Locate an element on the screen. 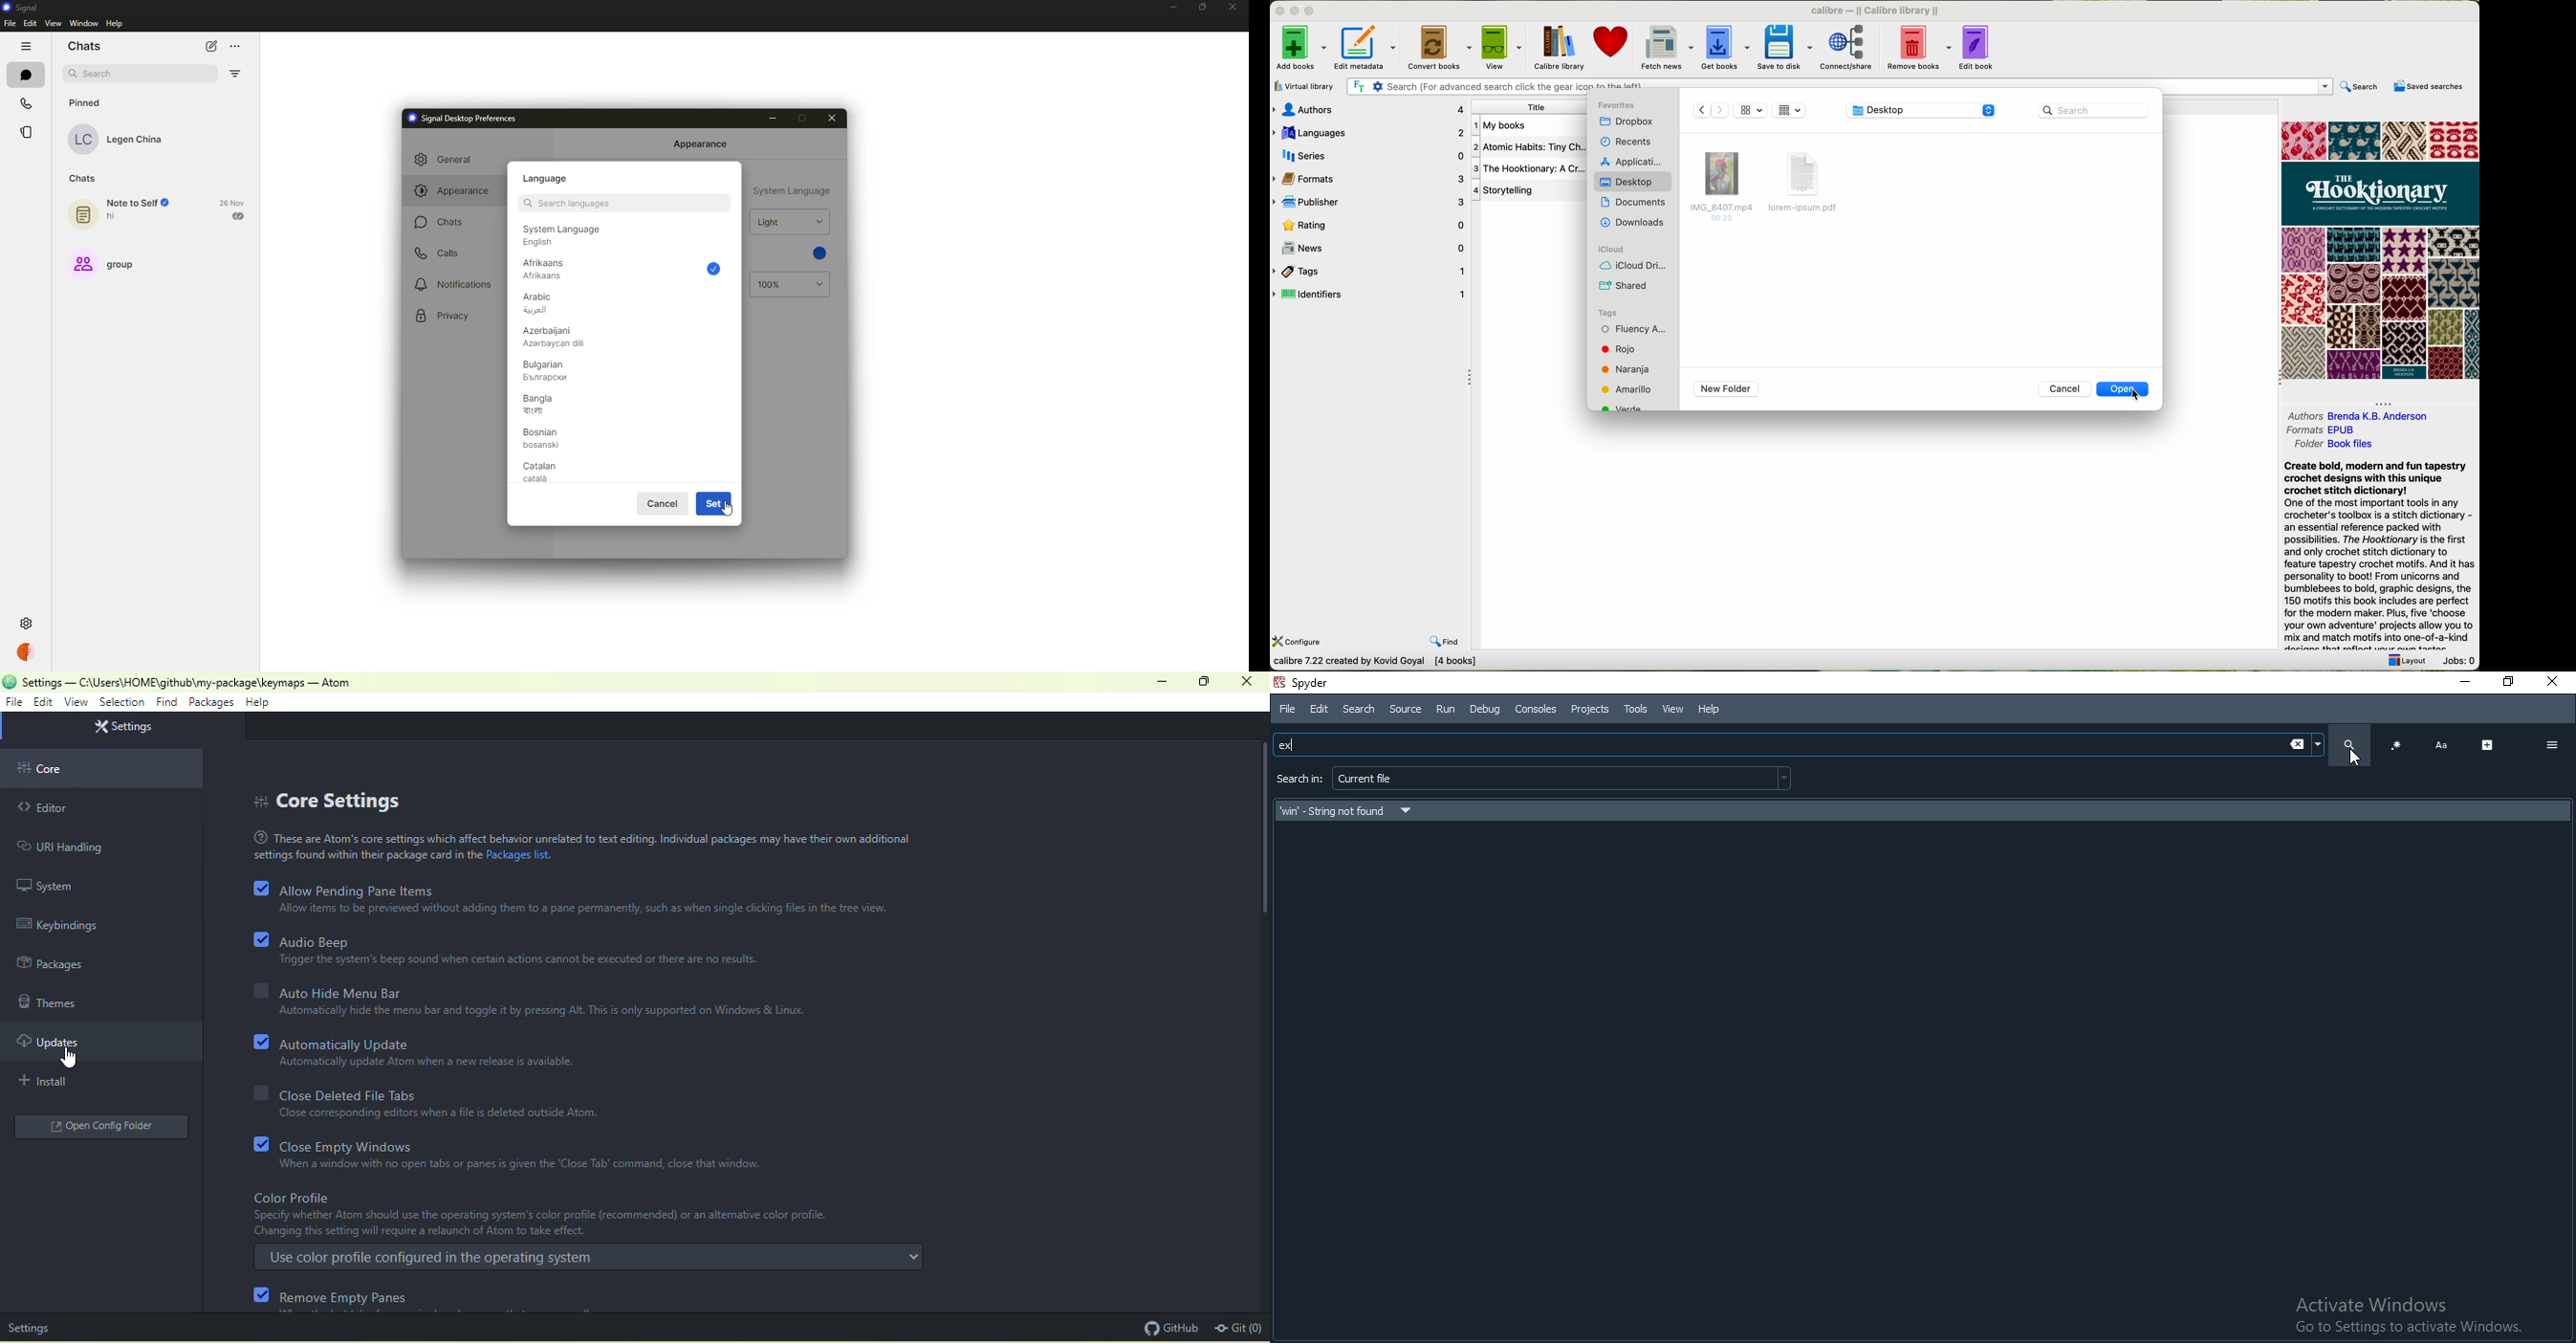 The width and height of the screenshot is (2576, 1344). video file is located at coordinates (1722, 185).